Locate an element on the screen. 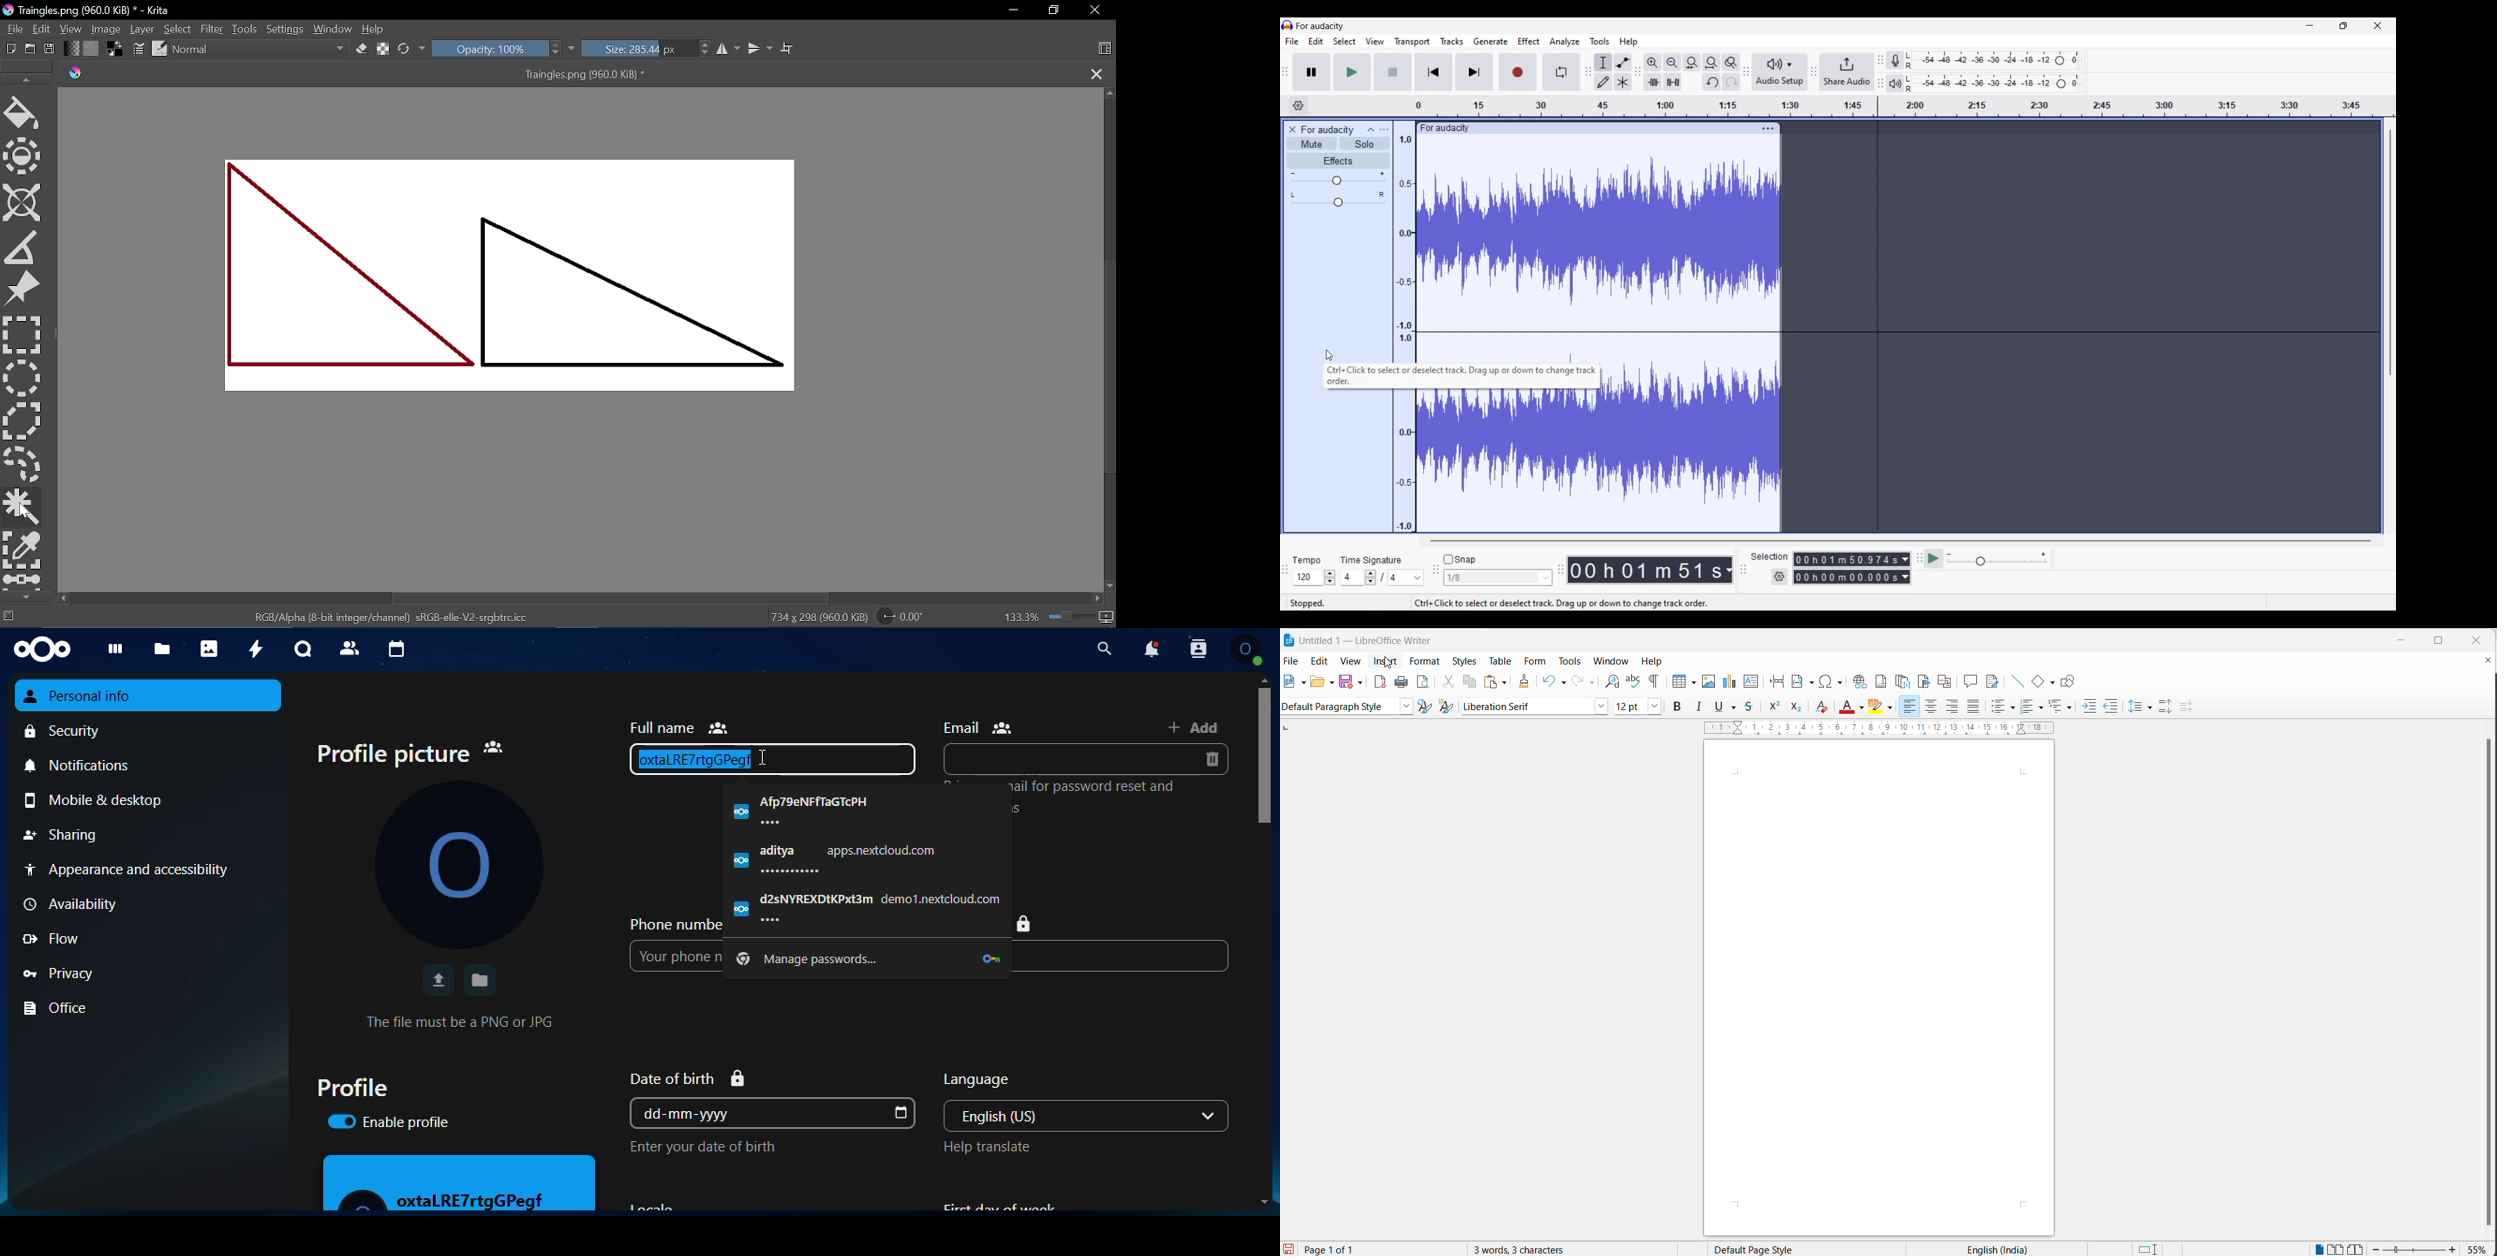 The width and height of the screenshot is (2520, 1260). Undo is located at coordinates (1712, 82).